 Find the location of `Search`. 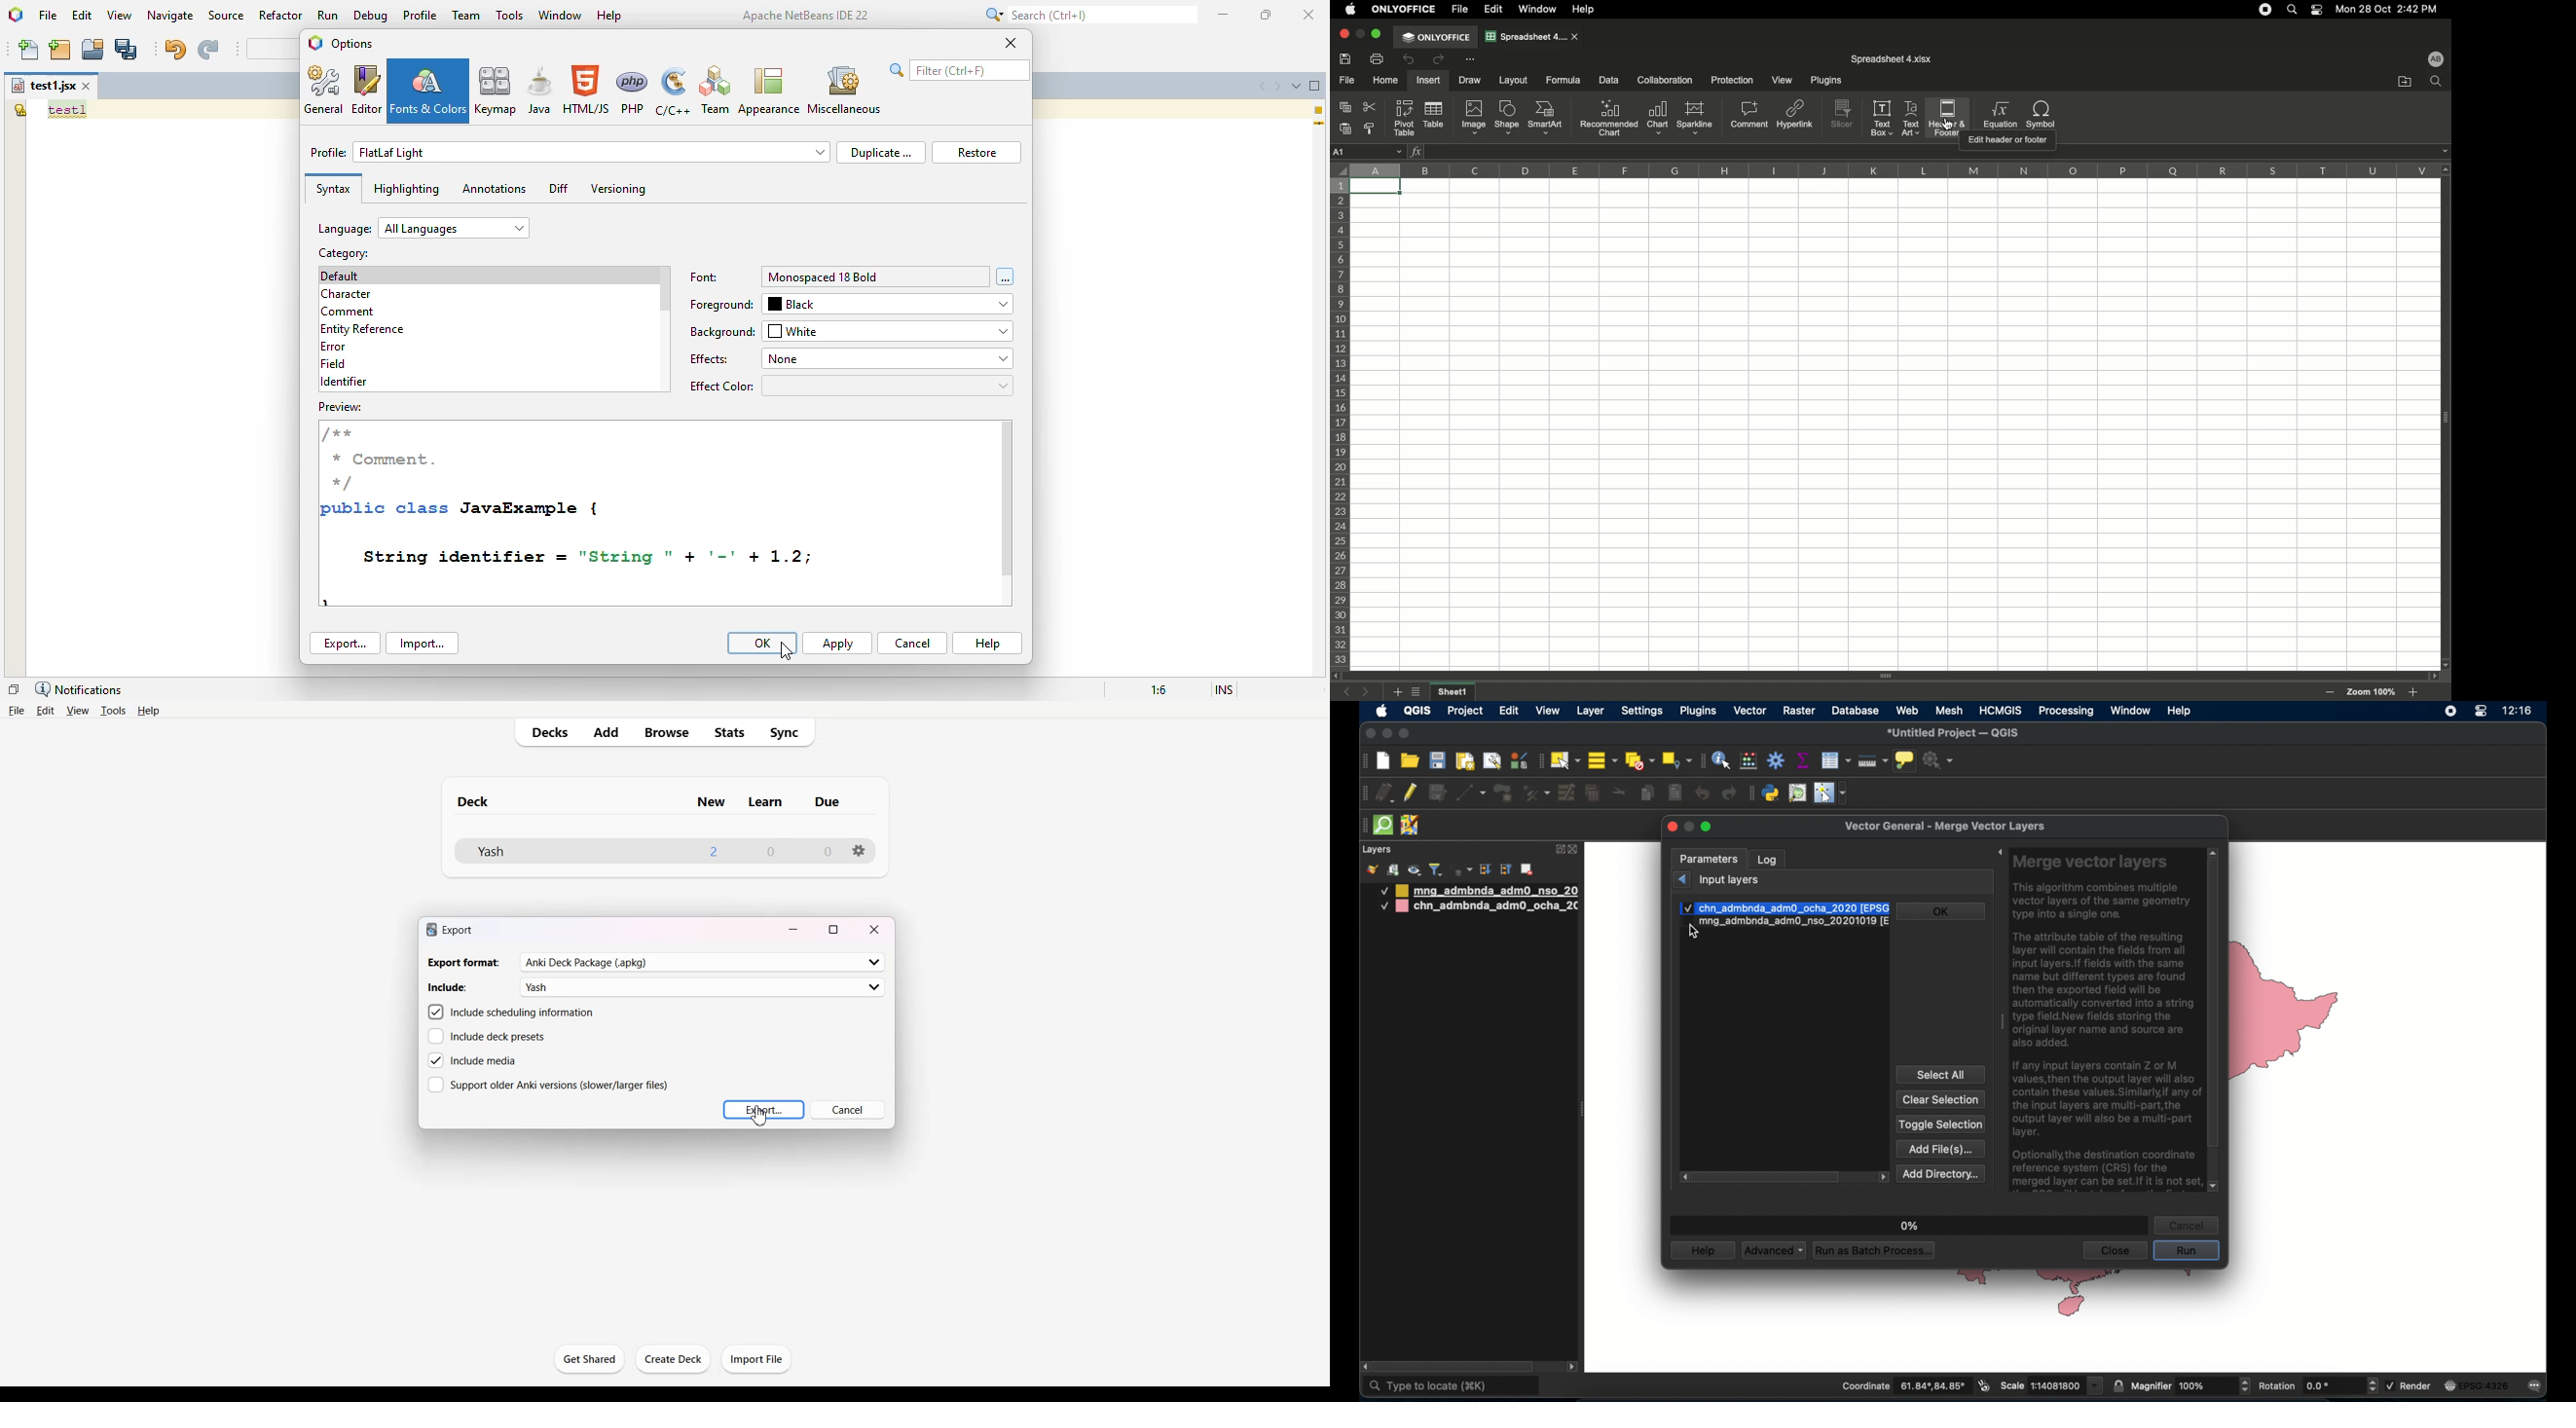

Search is located at coordinates (2294, 9).